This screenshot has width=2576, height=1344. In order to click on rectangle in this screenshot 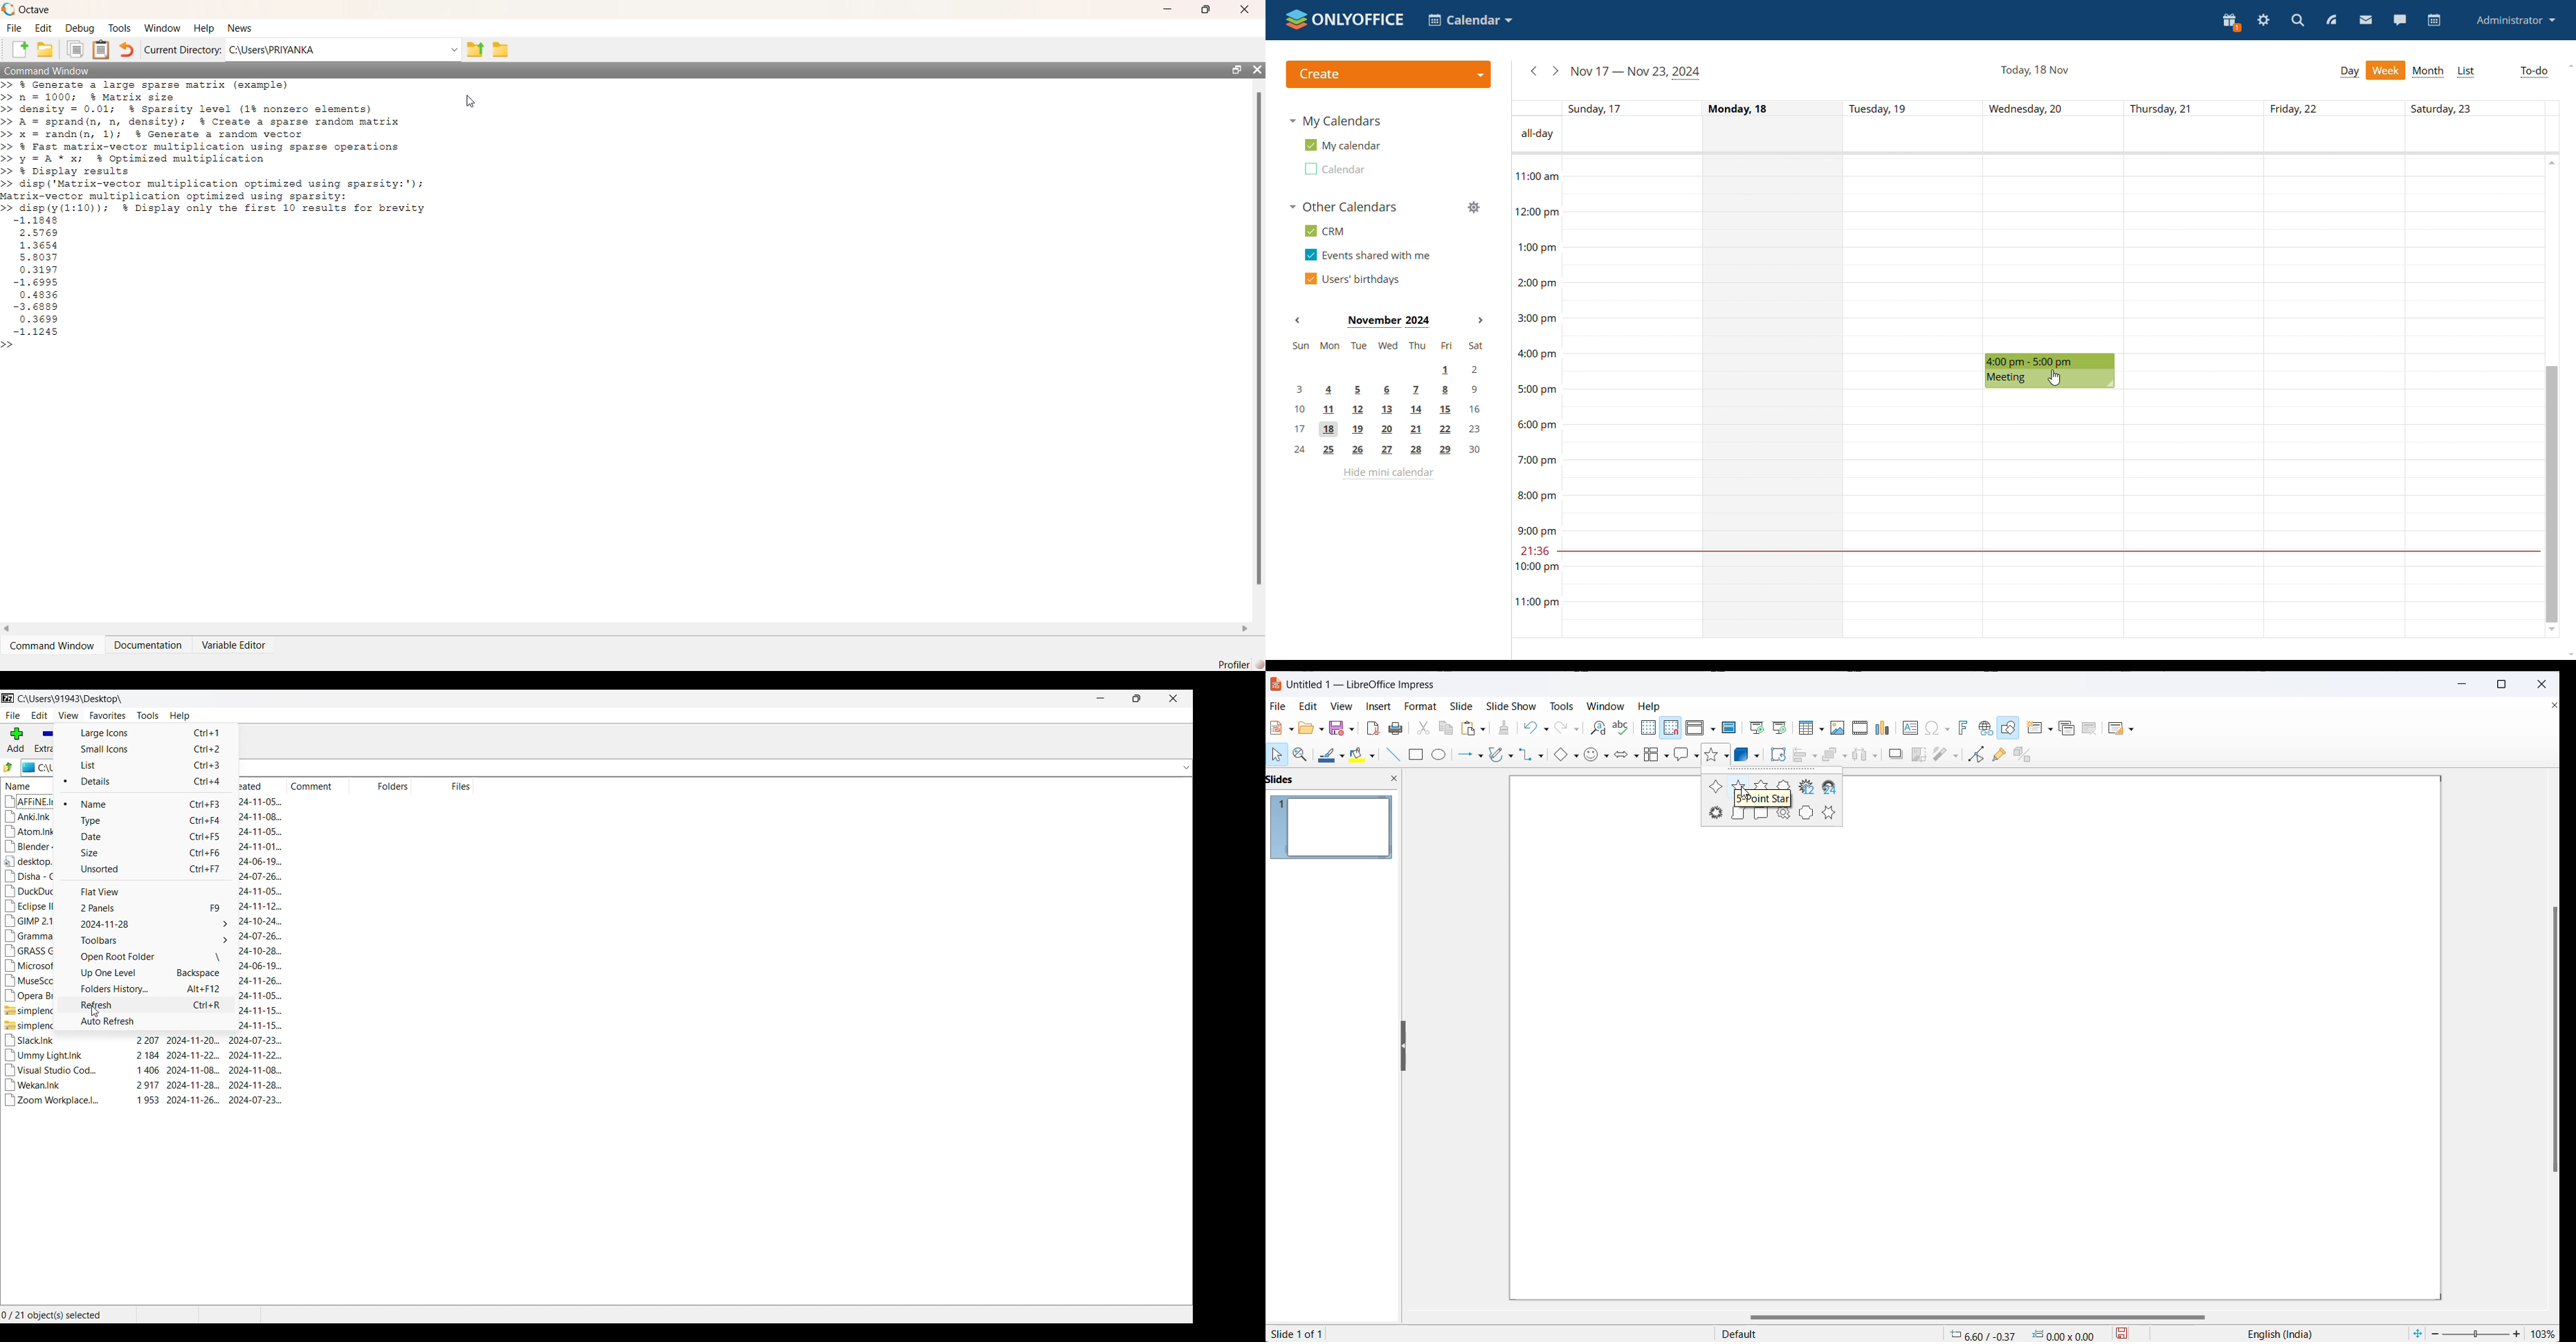, I will do `click(1418, 756)`.